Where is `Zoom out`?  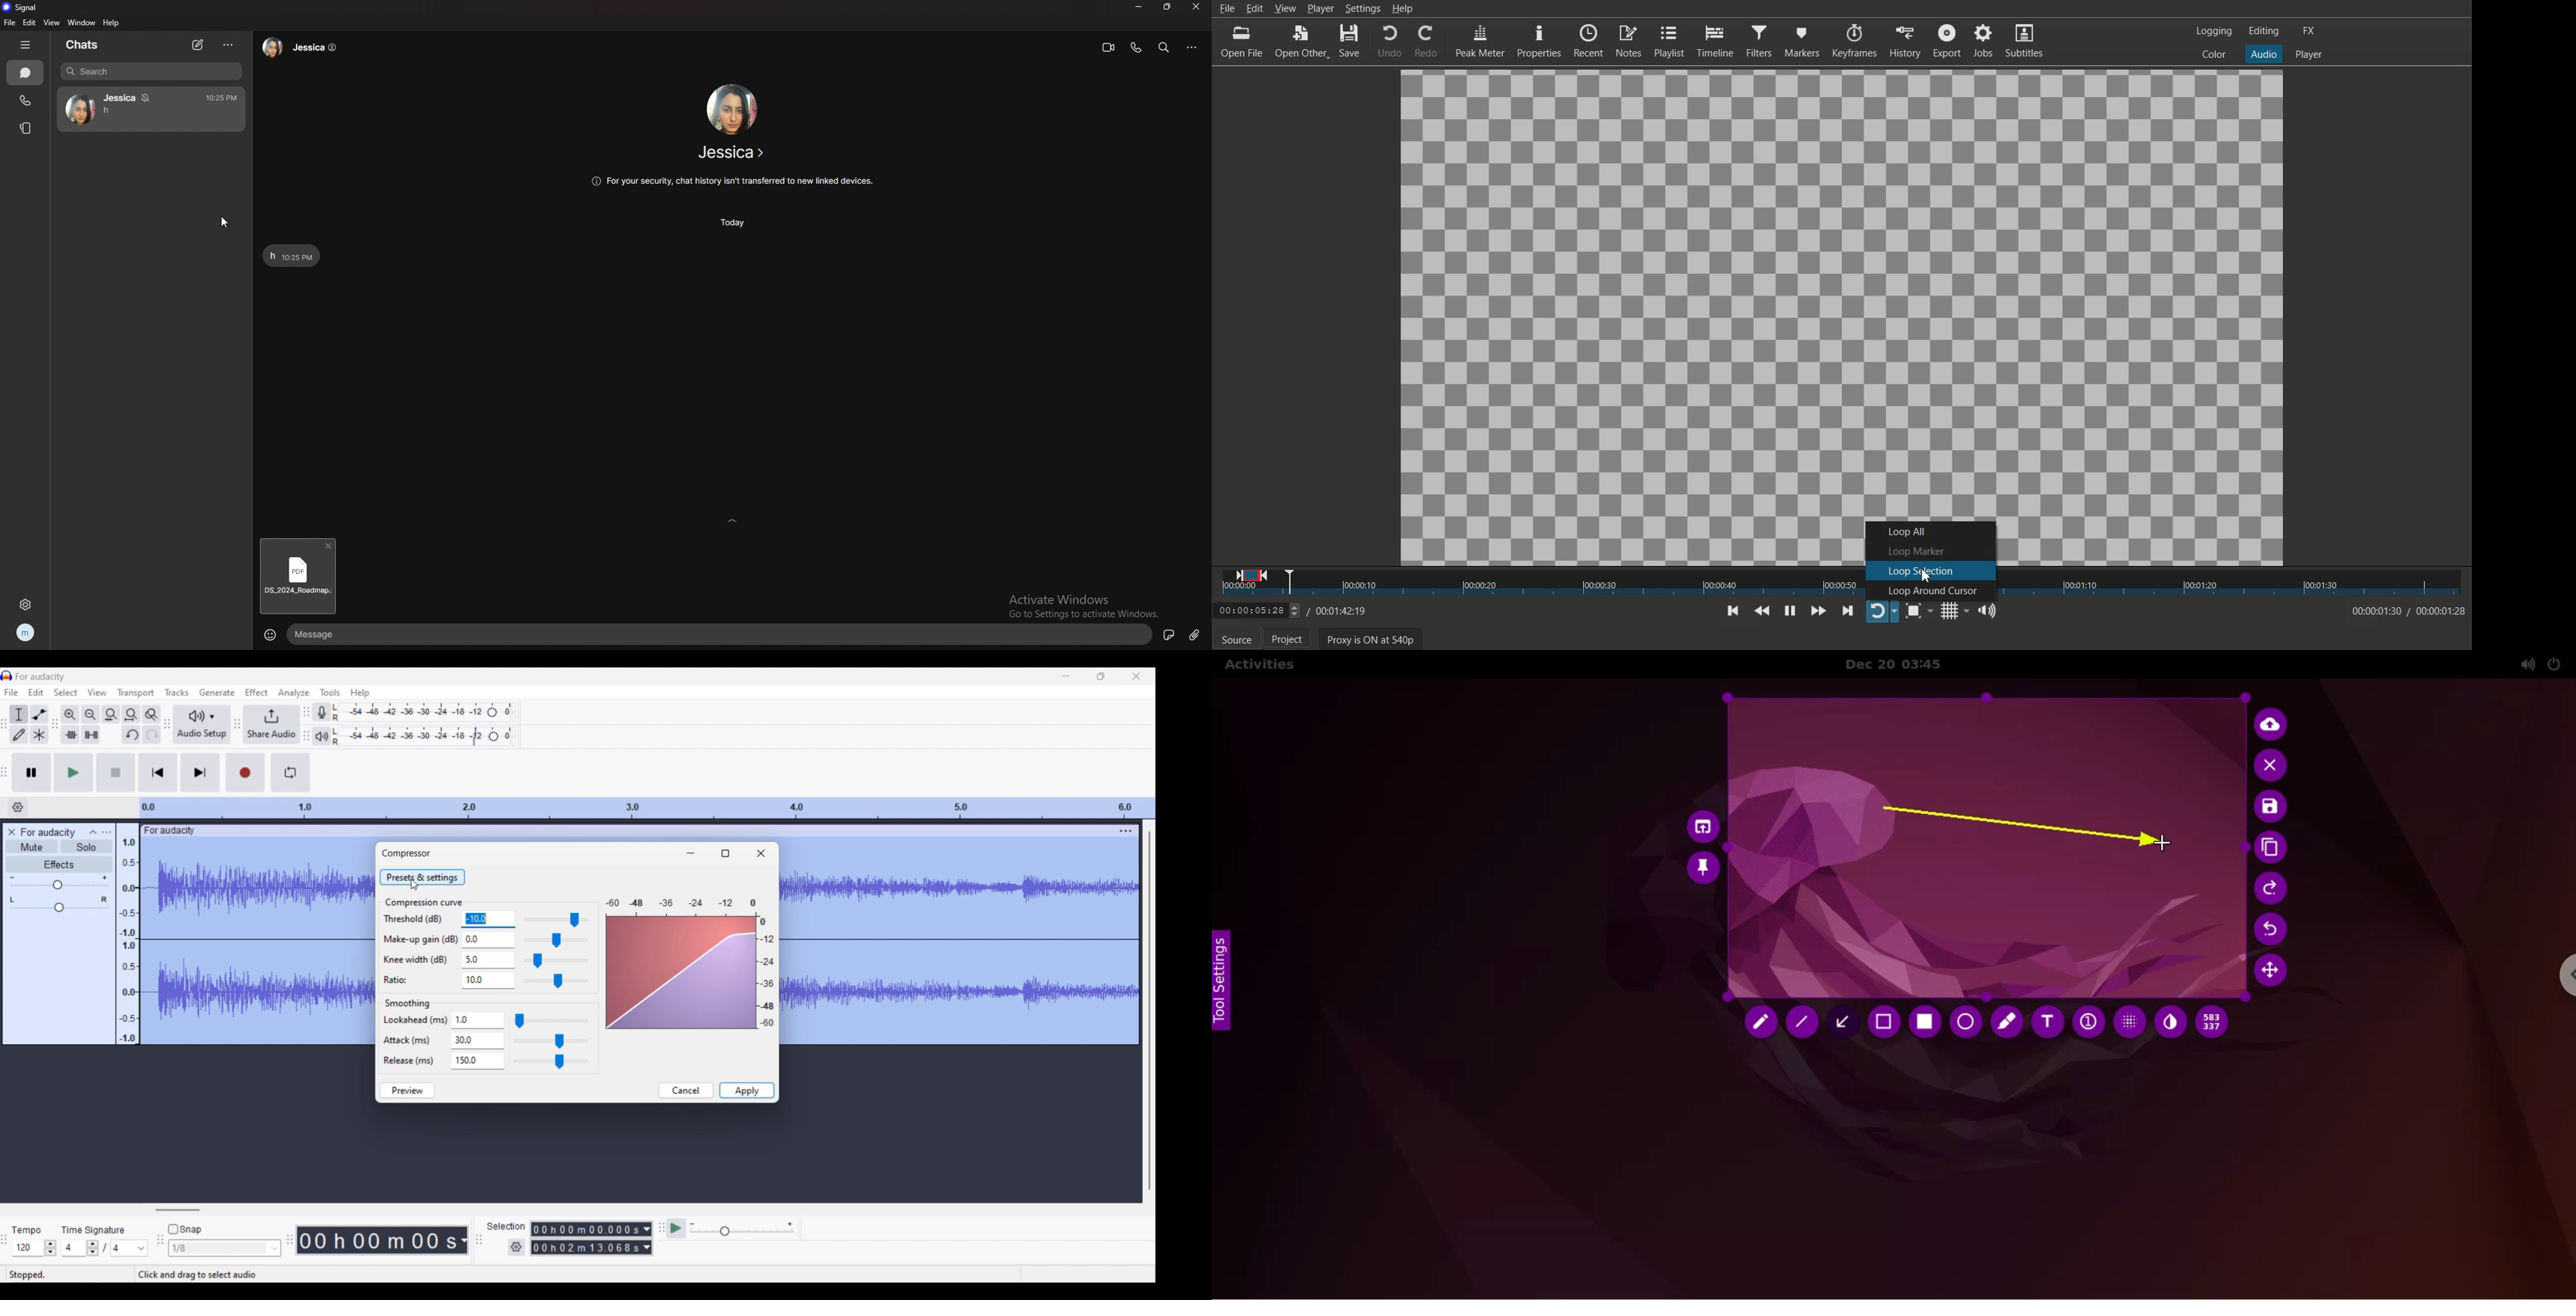 Zoom out is located at coordinates (91, 714).